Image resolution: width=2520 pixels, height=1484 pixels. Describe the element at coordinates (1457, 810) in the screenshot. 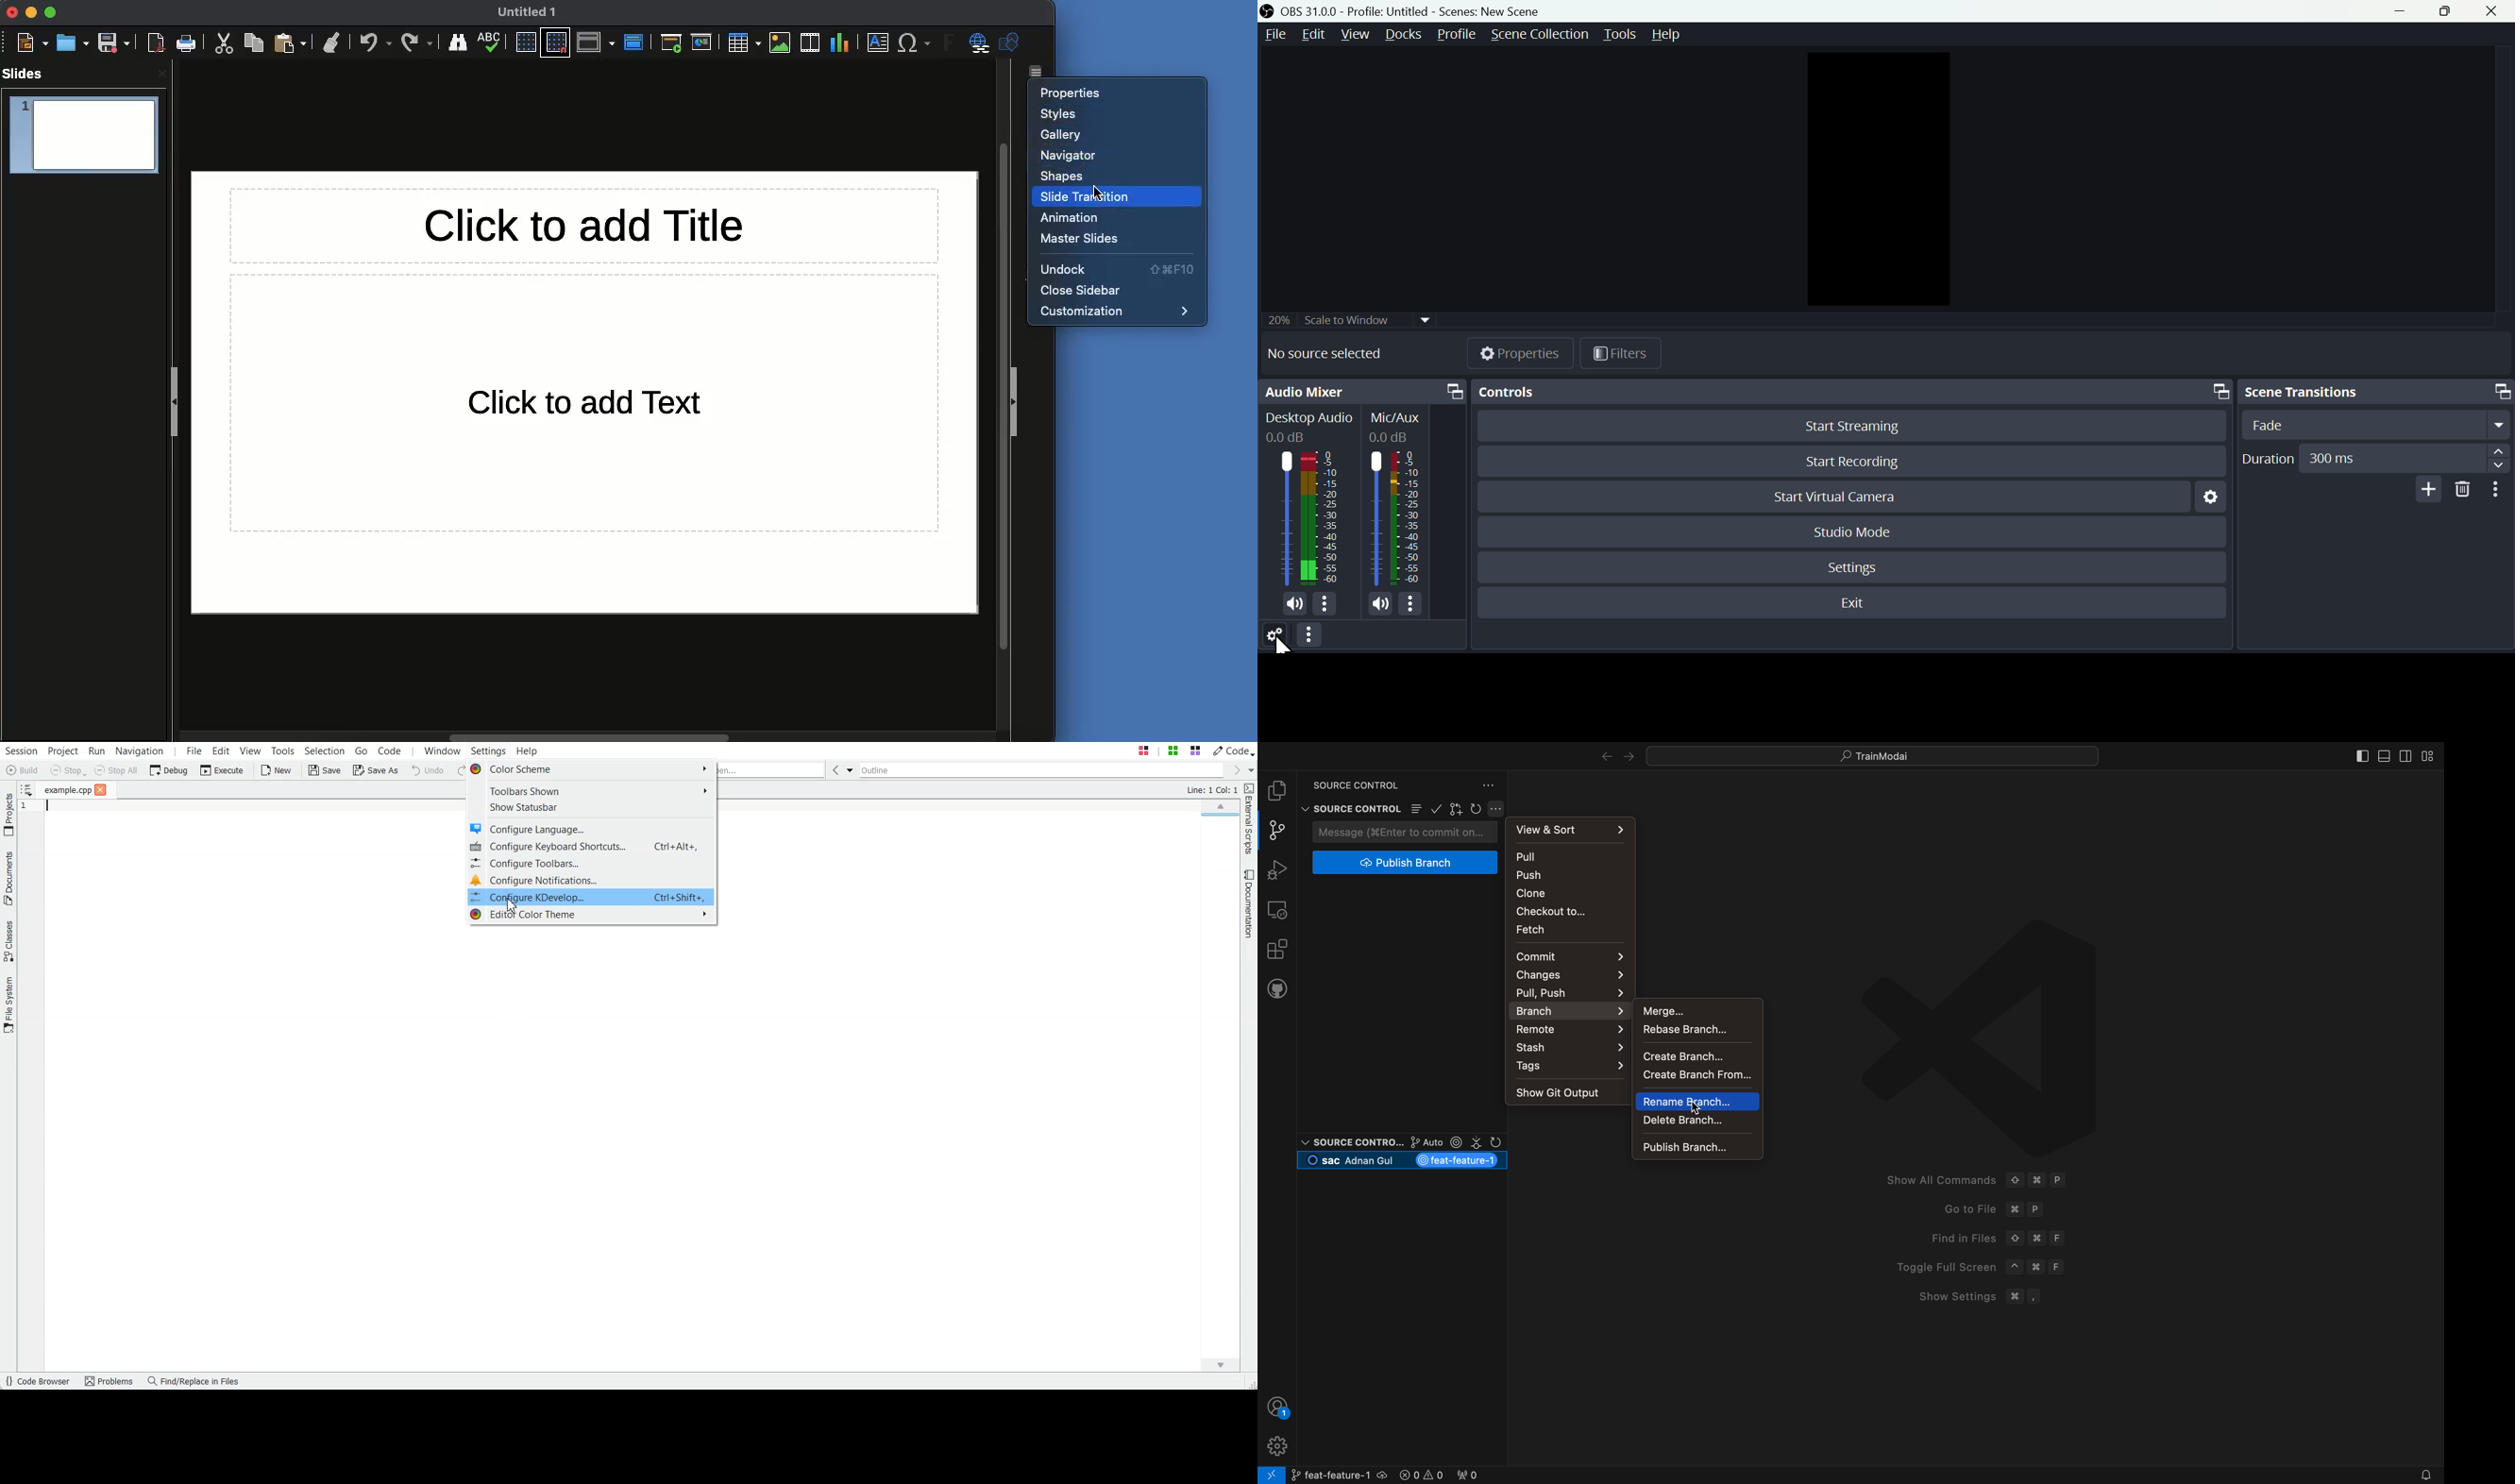

I see `gitlens` at that location.